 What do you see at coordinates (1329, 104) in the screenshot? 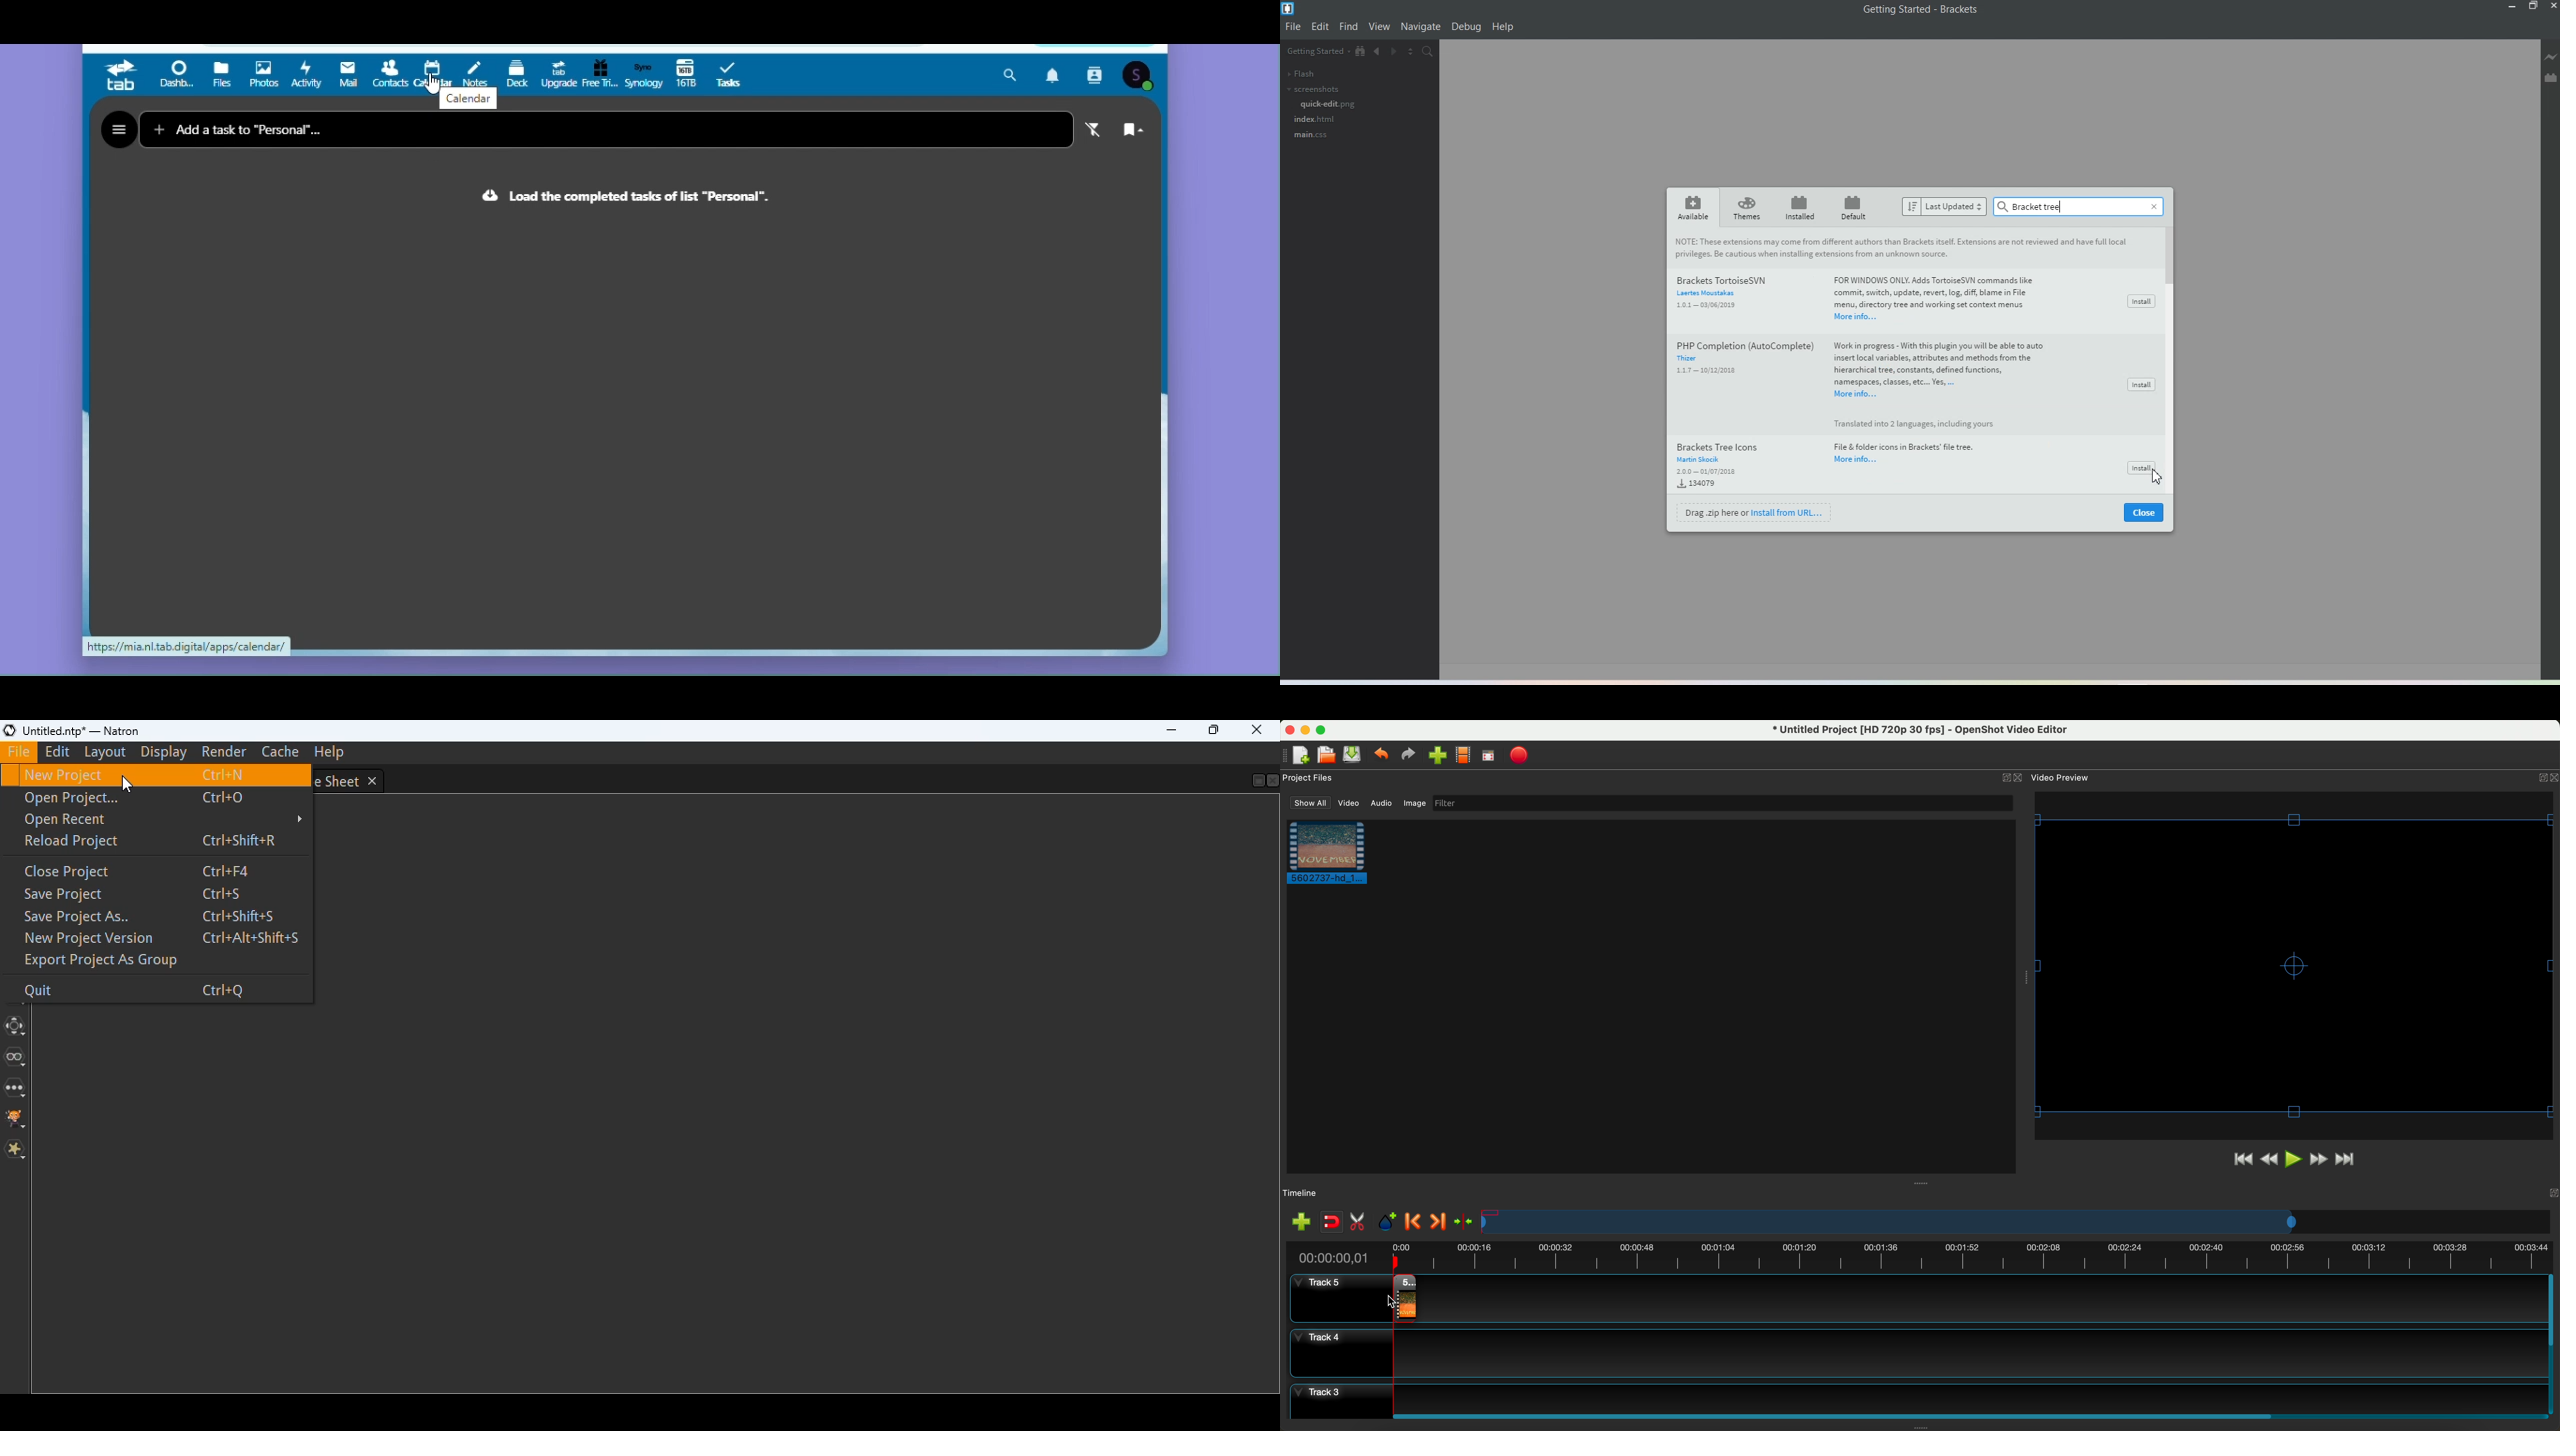
I see `quick-edit.png` at bounding box center [1329, 104].